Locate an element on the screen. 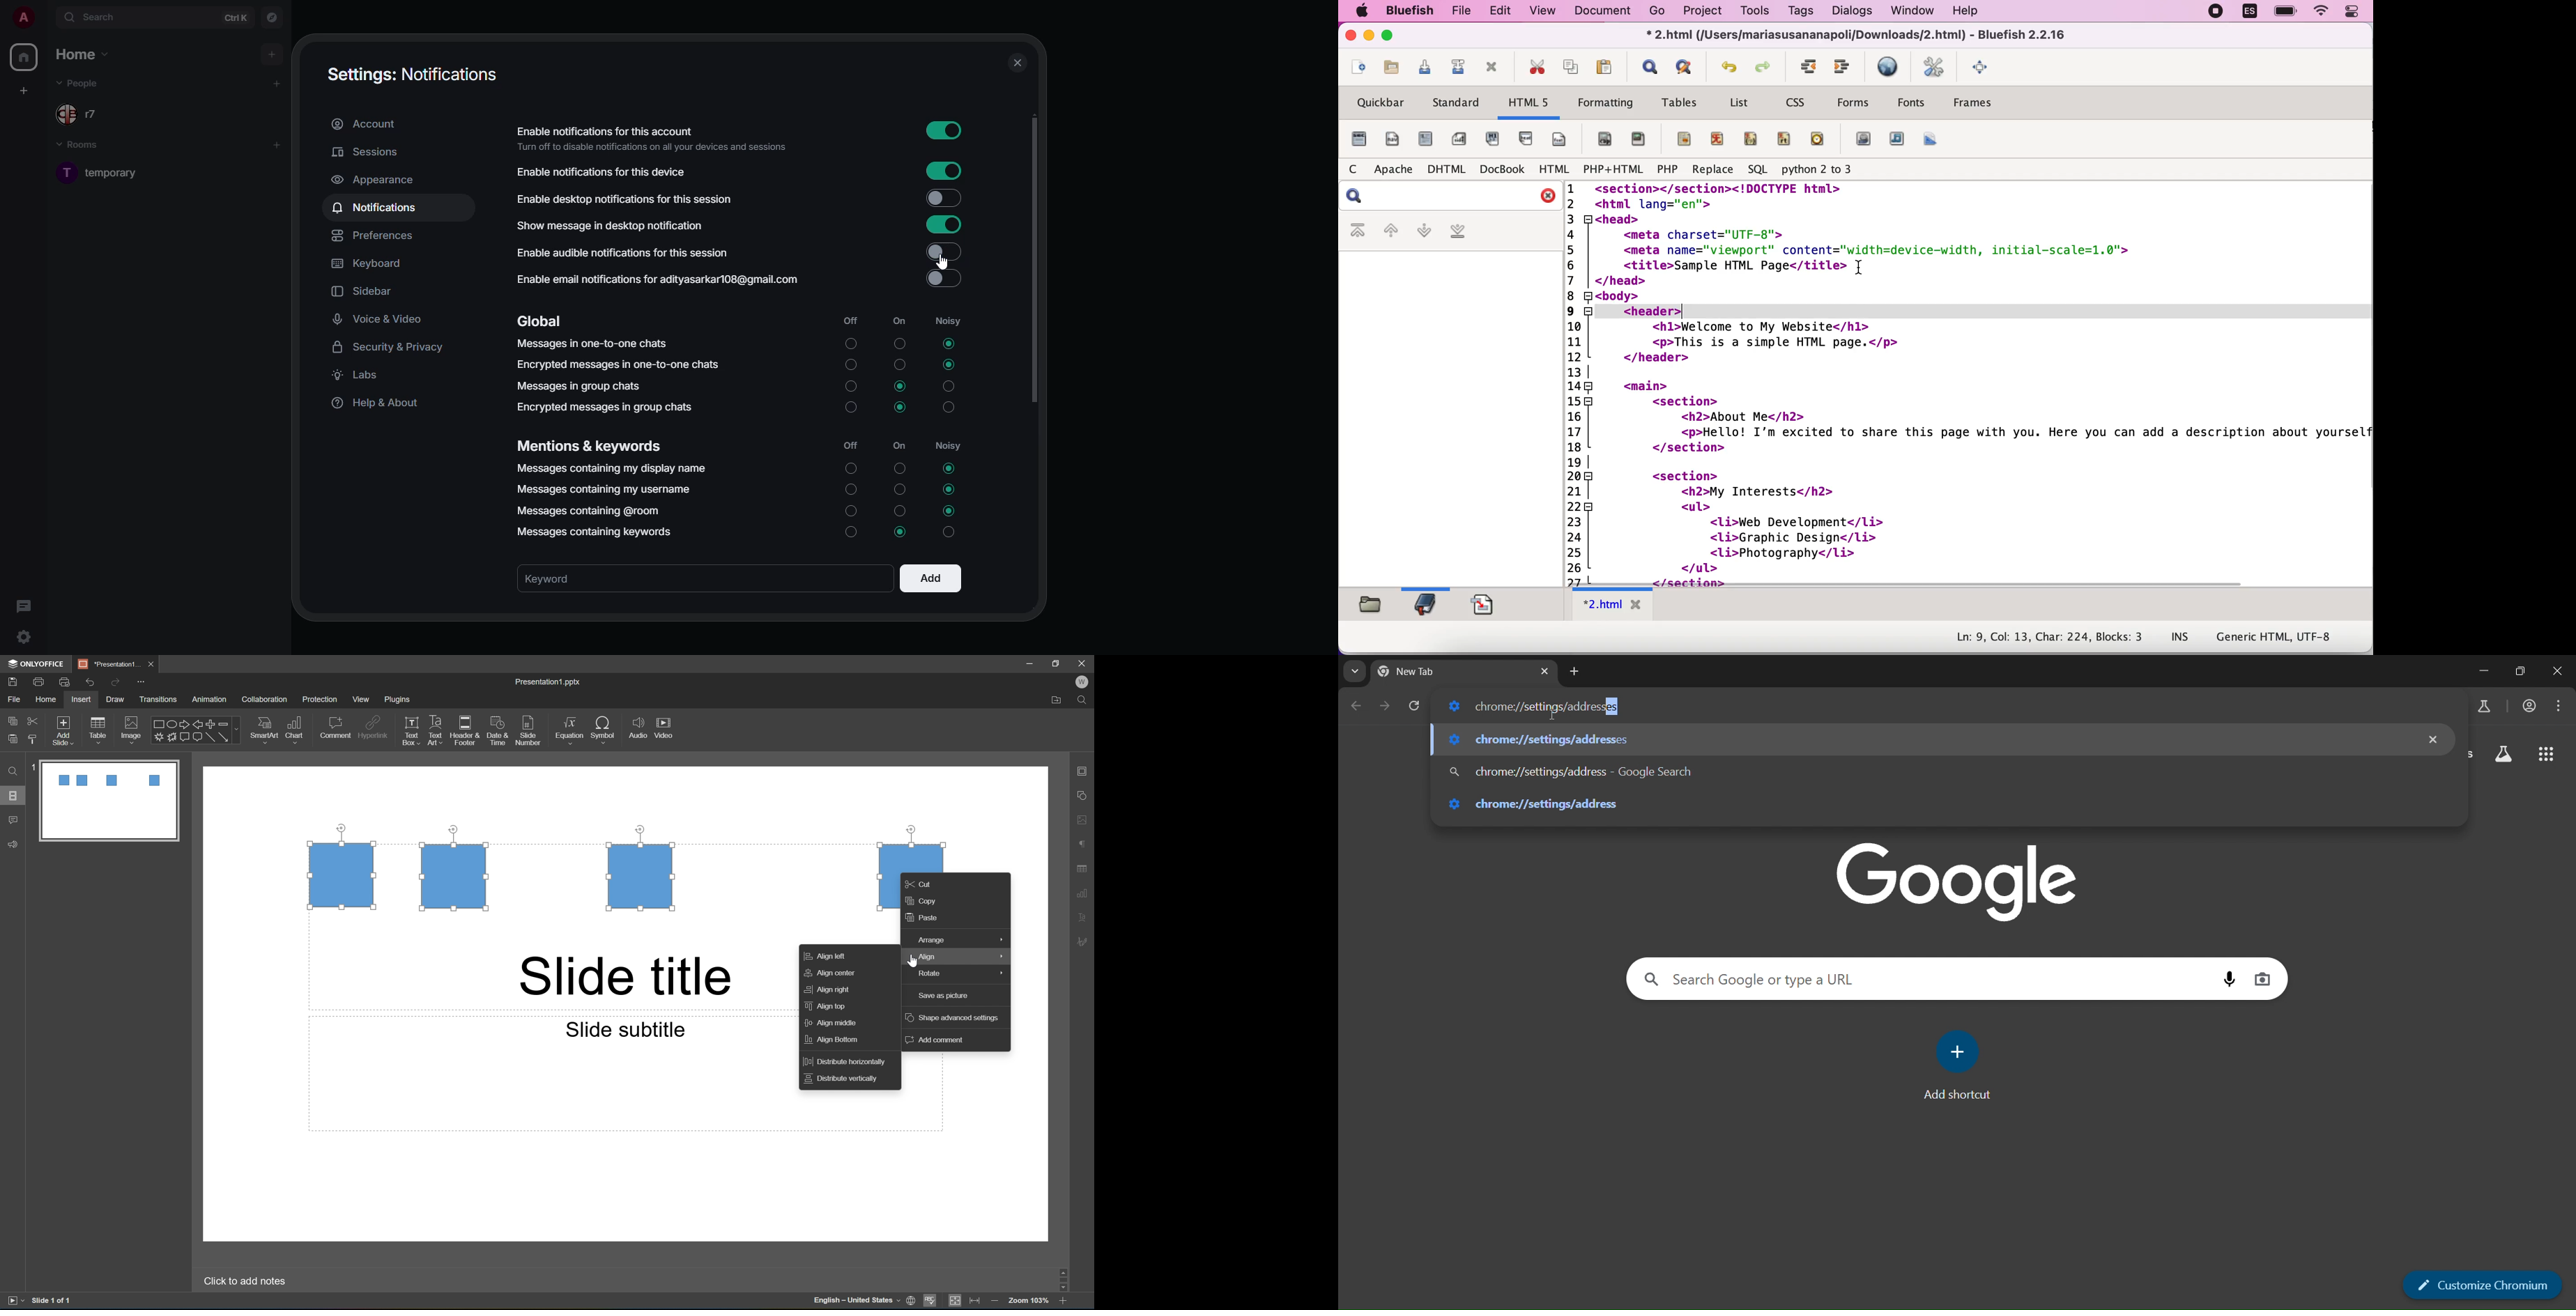 The height and width of the screenshot is (1316, 2576). figure is located at coordinates (1640, 139).